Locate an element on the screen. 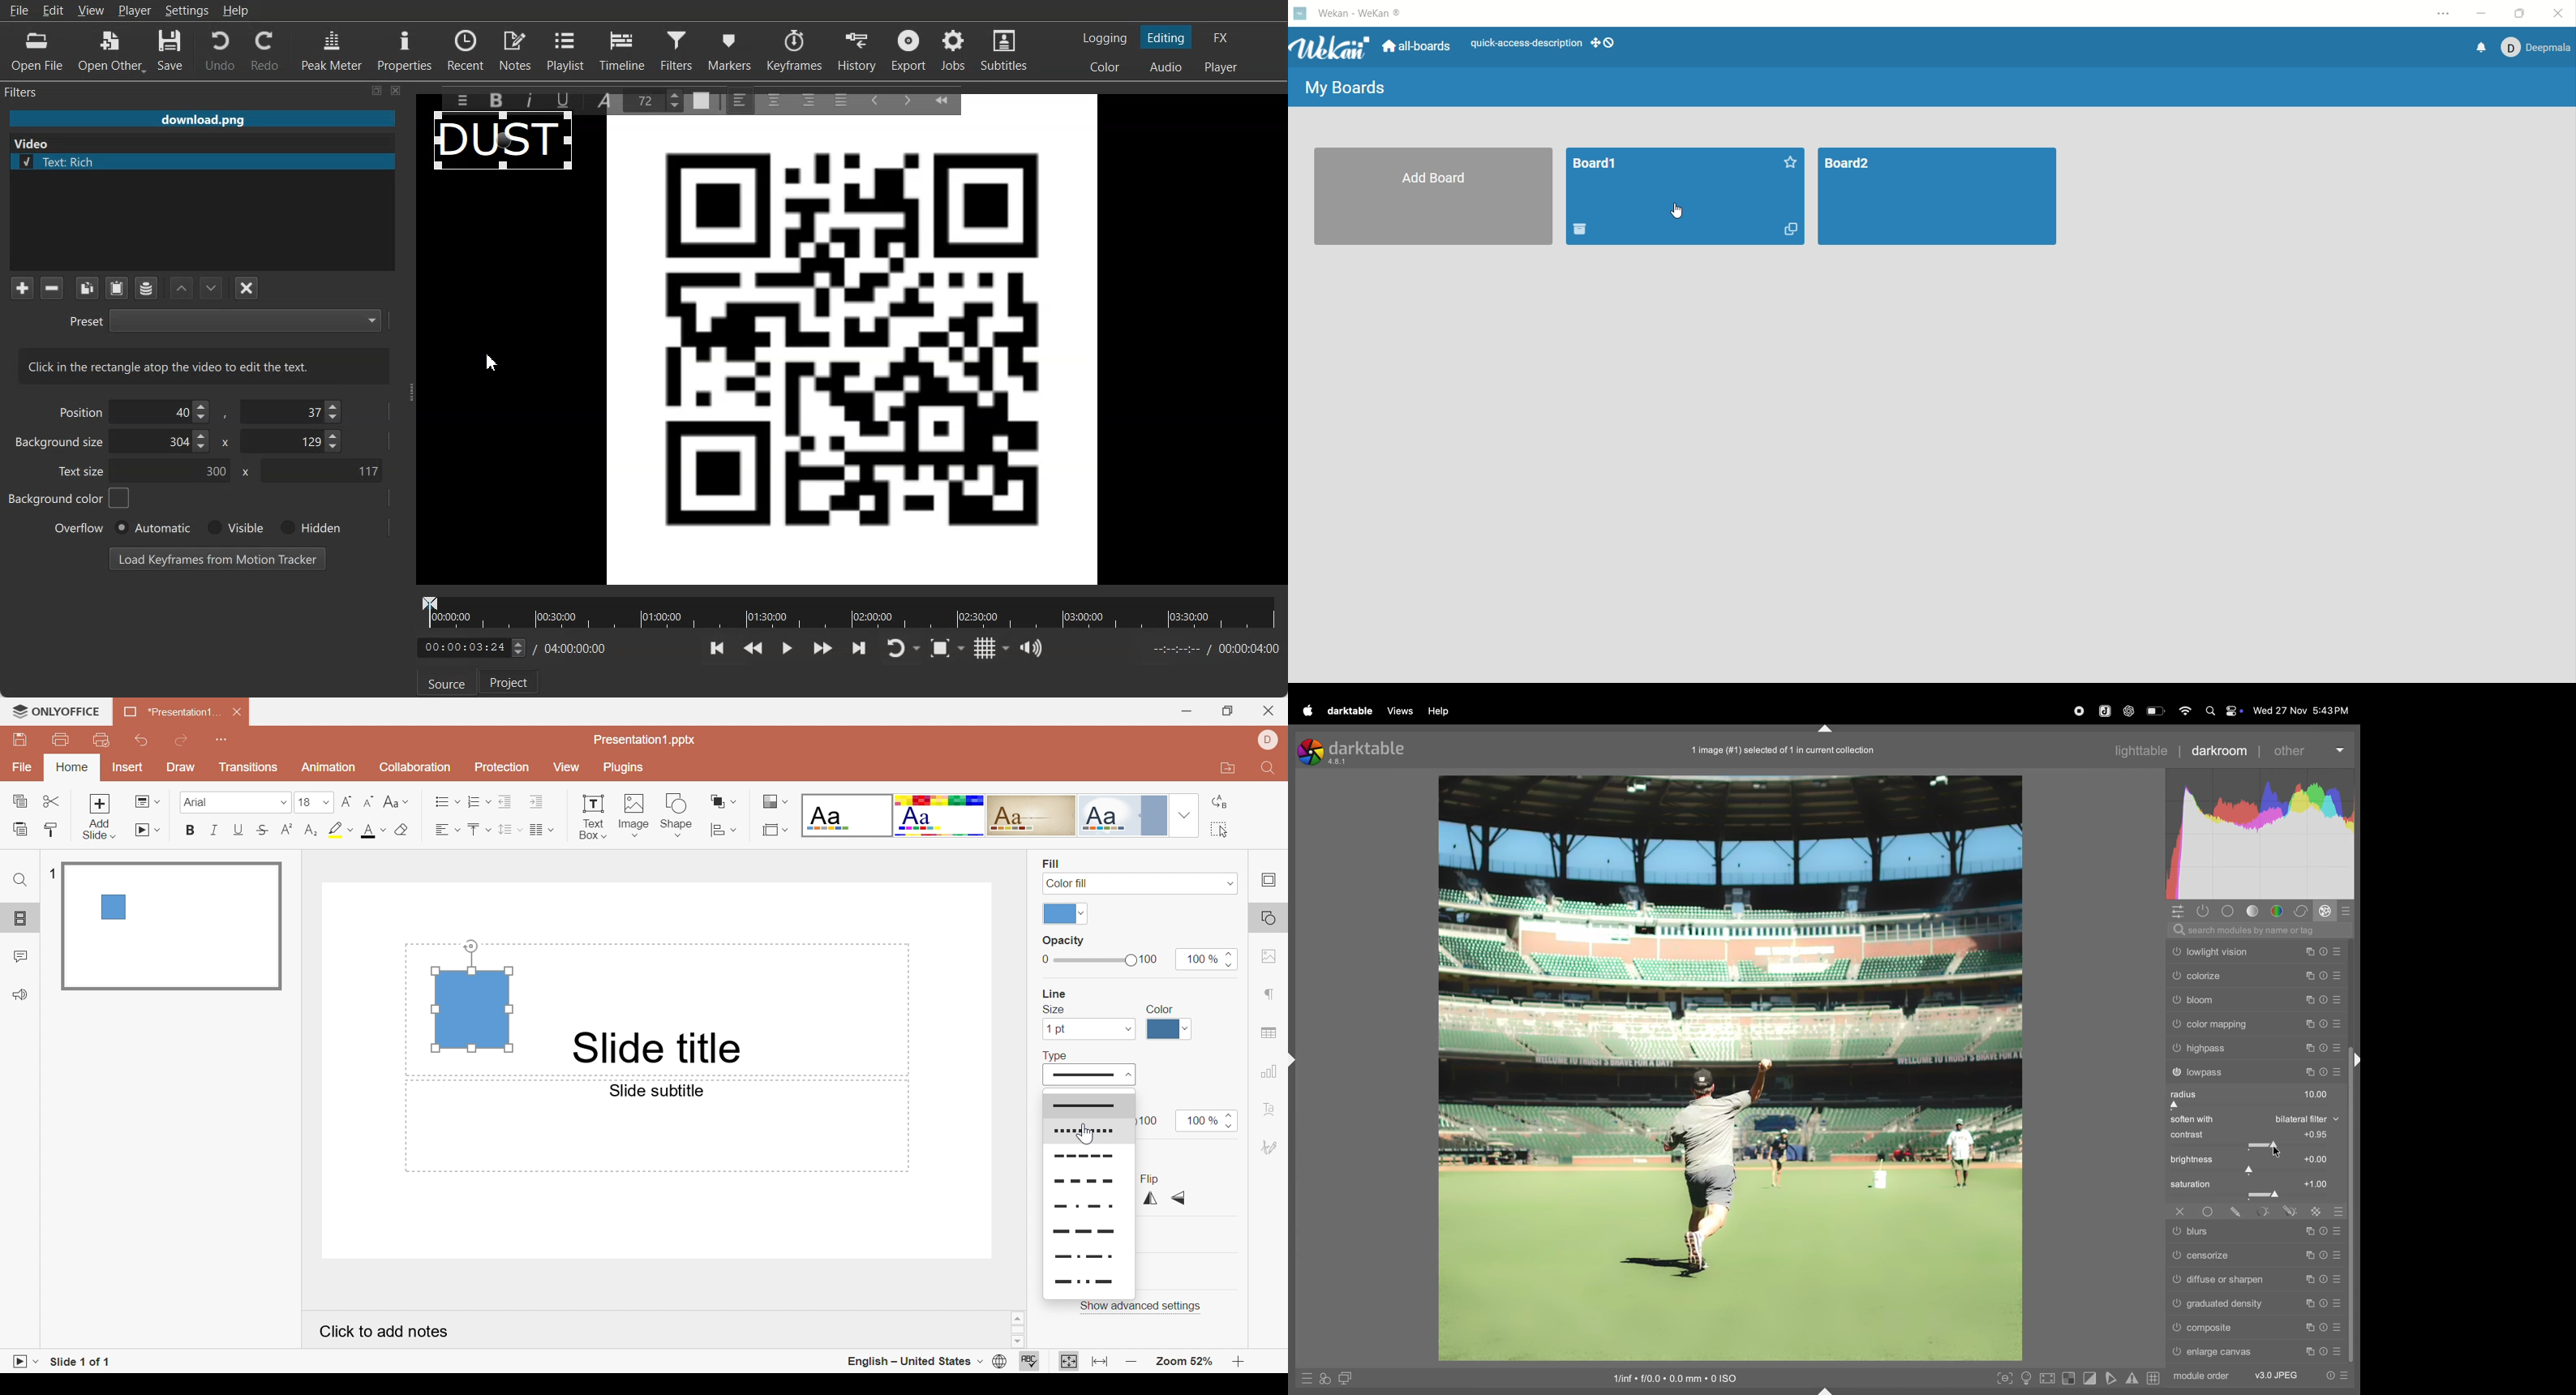 This screenshot has height=1400, width=2576. 100% is located at coordinates (1197, 1120).